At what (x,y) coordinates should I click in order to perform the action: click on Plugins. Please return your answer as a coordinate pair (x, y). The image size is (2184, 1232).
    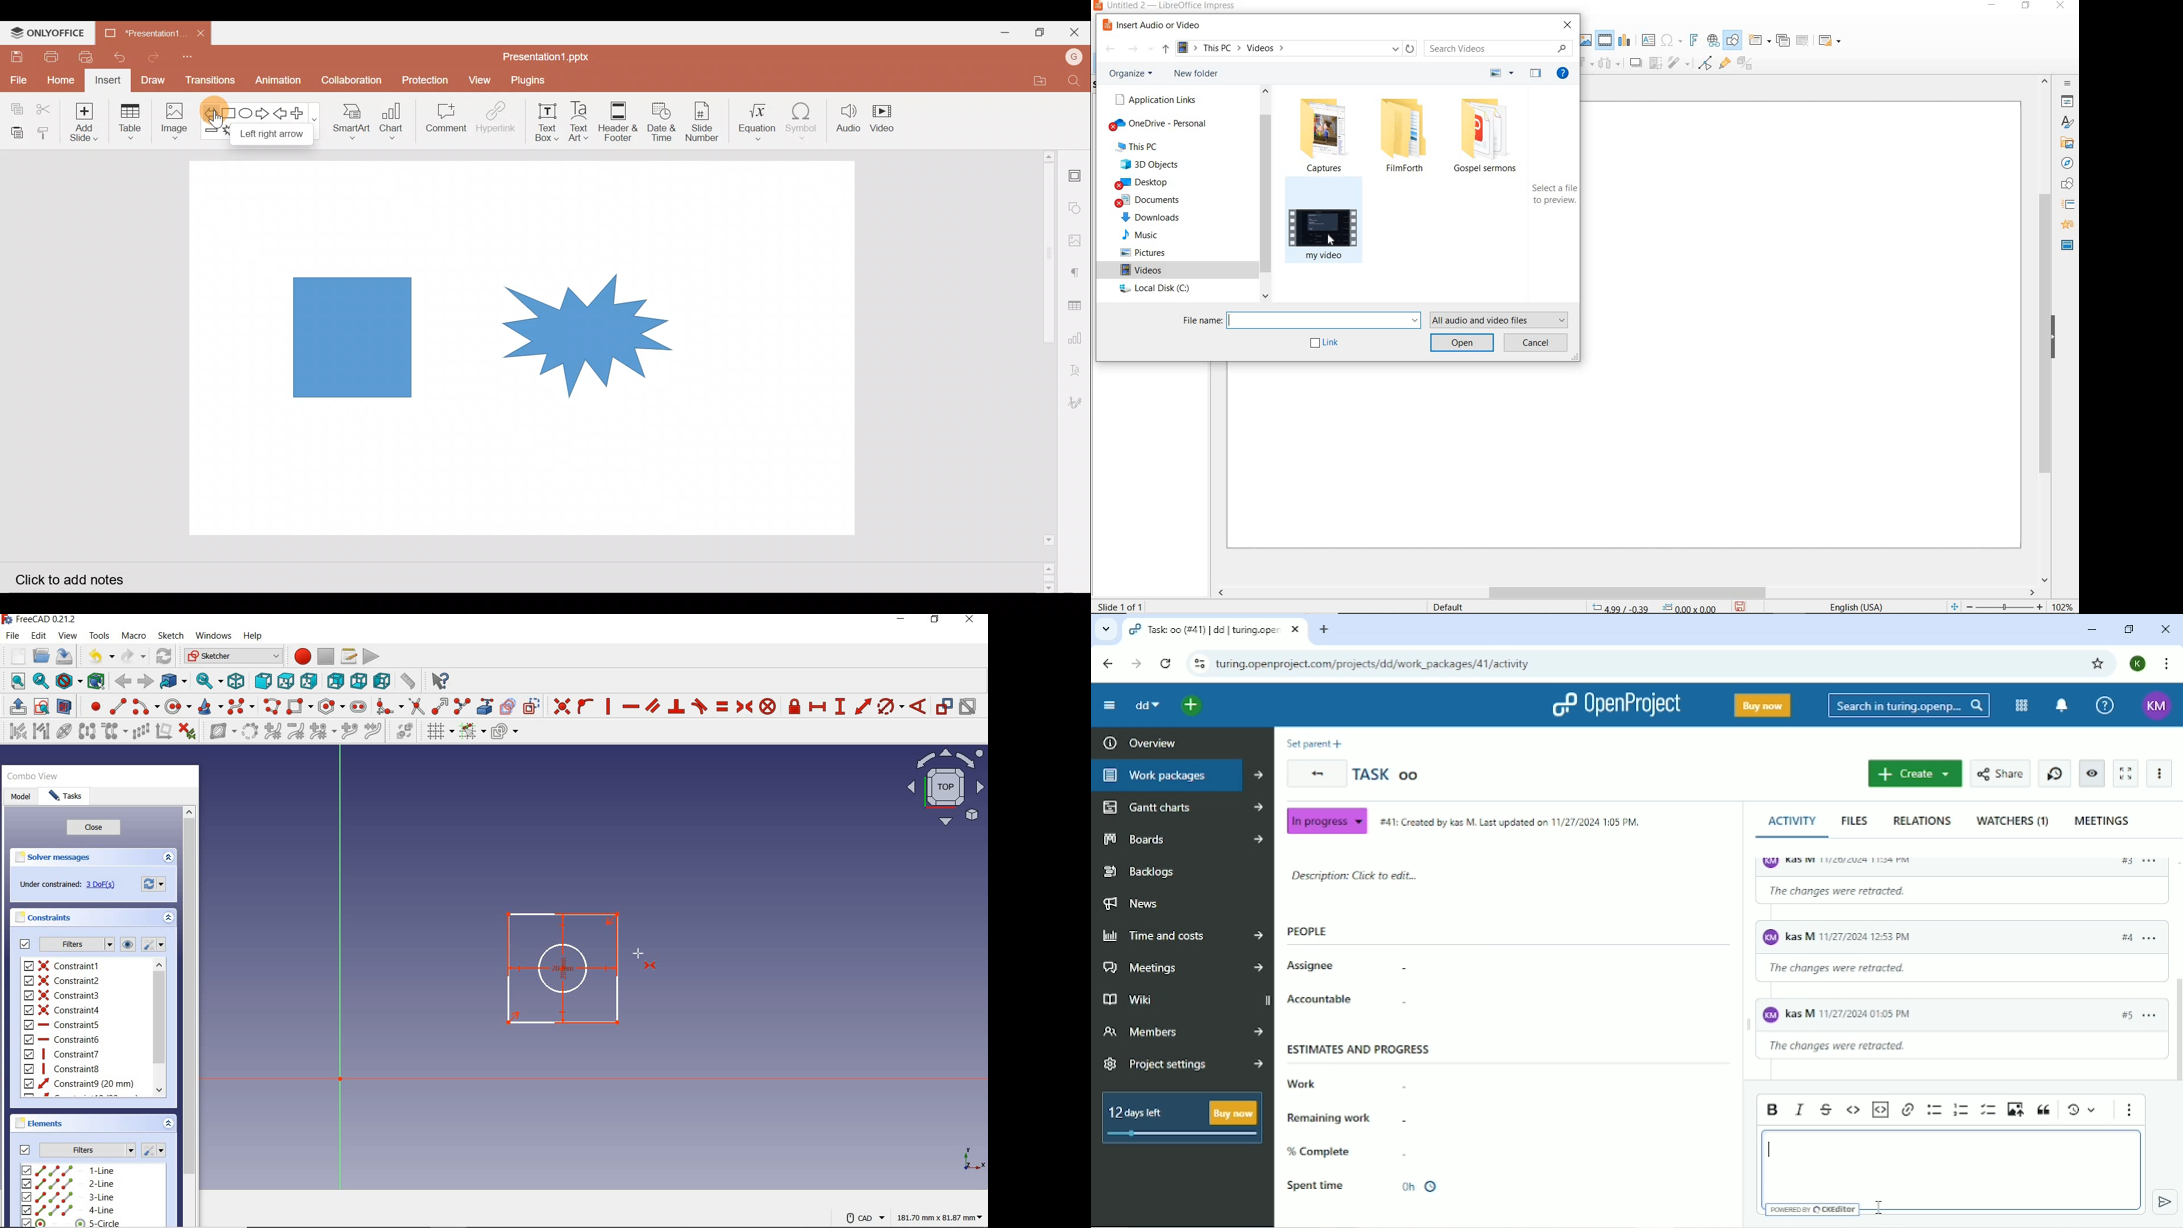
    Looking at the image, I should click on (532, 81).